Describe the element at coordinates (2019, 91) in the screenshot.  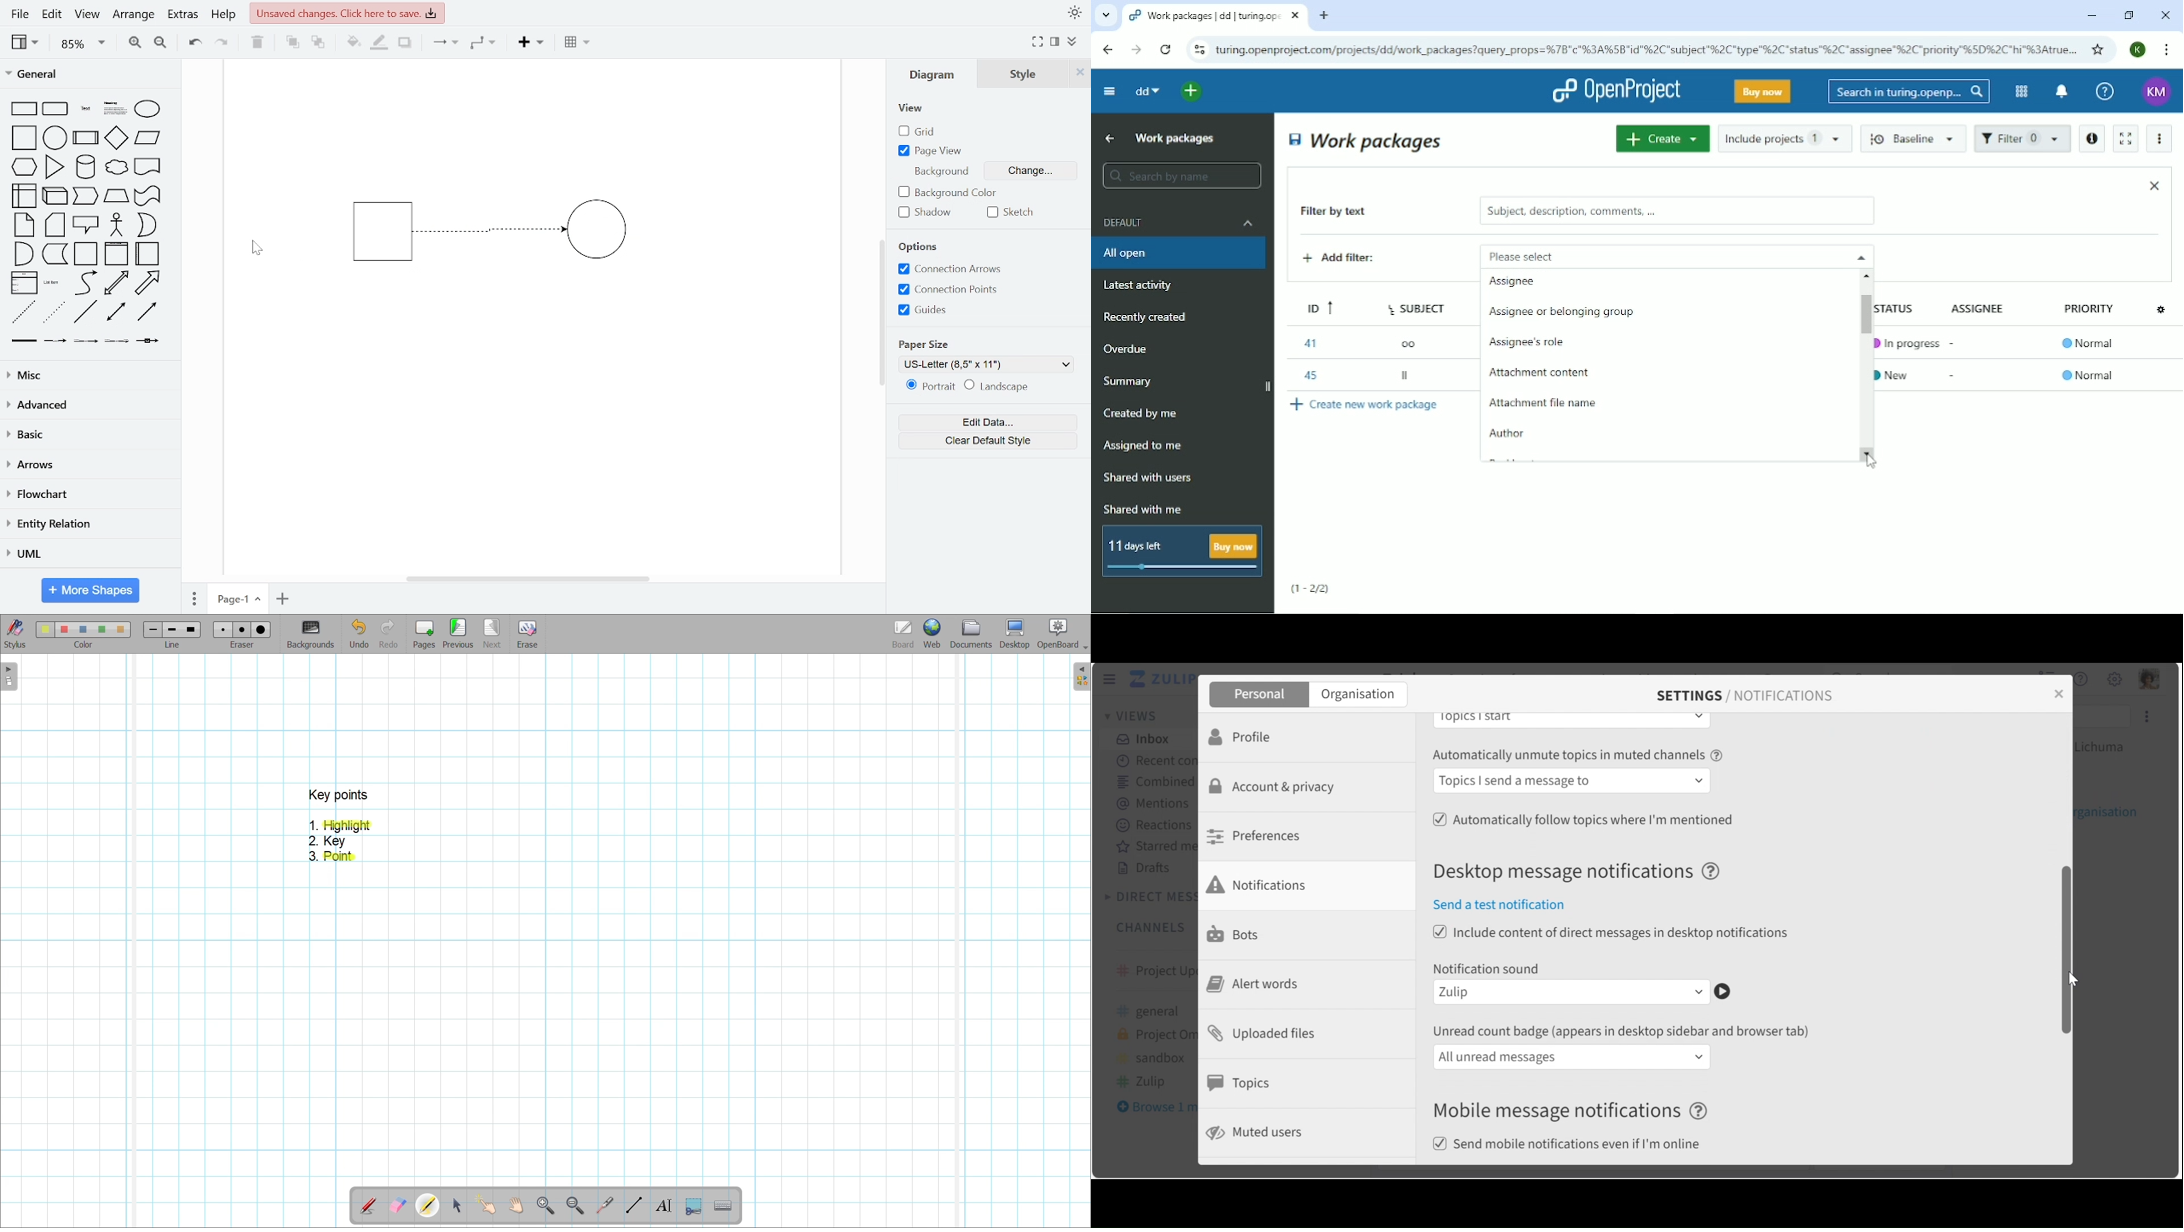
I see `Modules` at that location.